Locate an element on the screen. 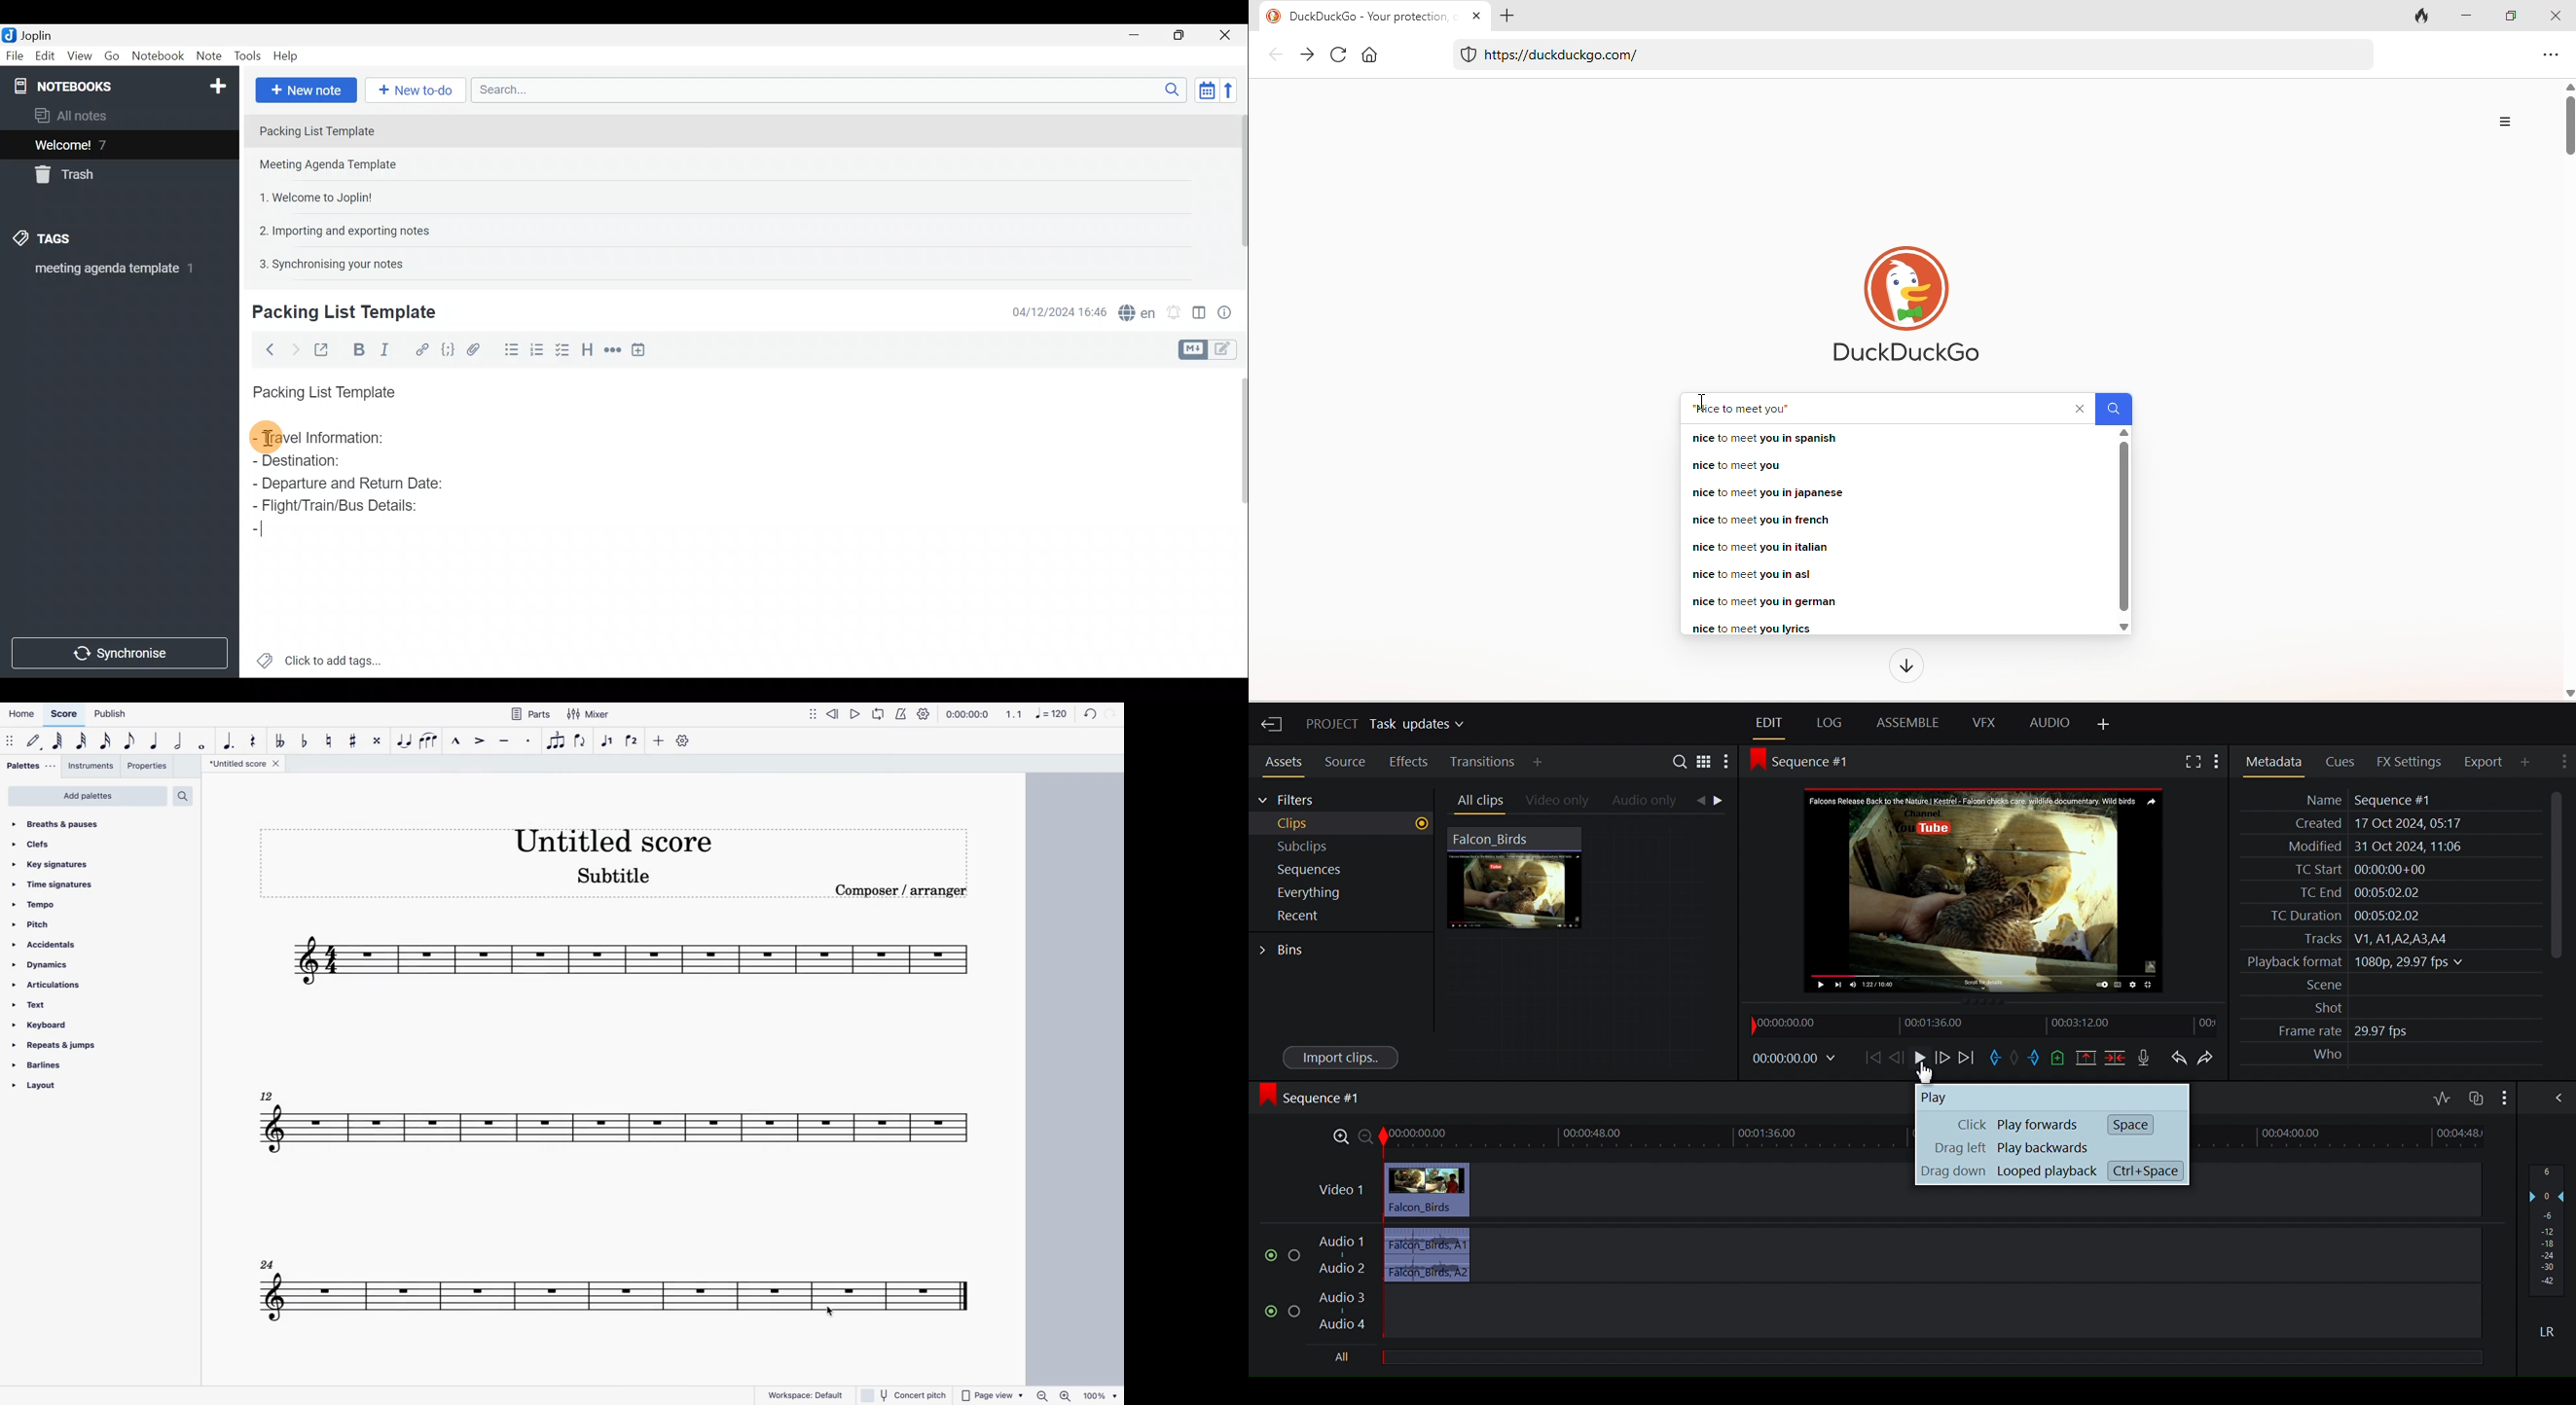 The image size is (2576, 1428). toggle double flat is located at coordinates (281, 743).